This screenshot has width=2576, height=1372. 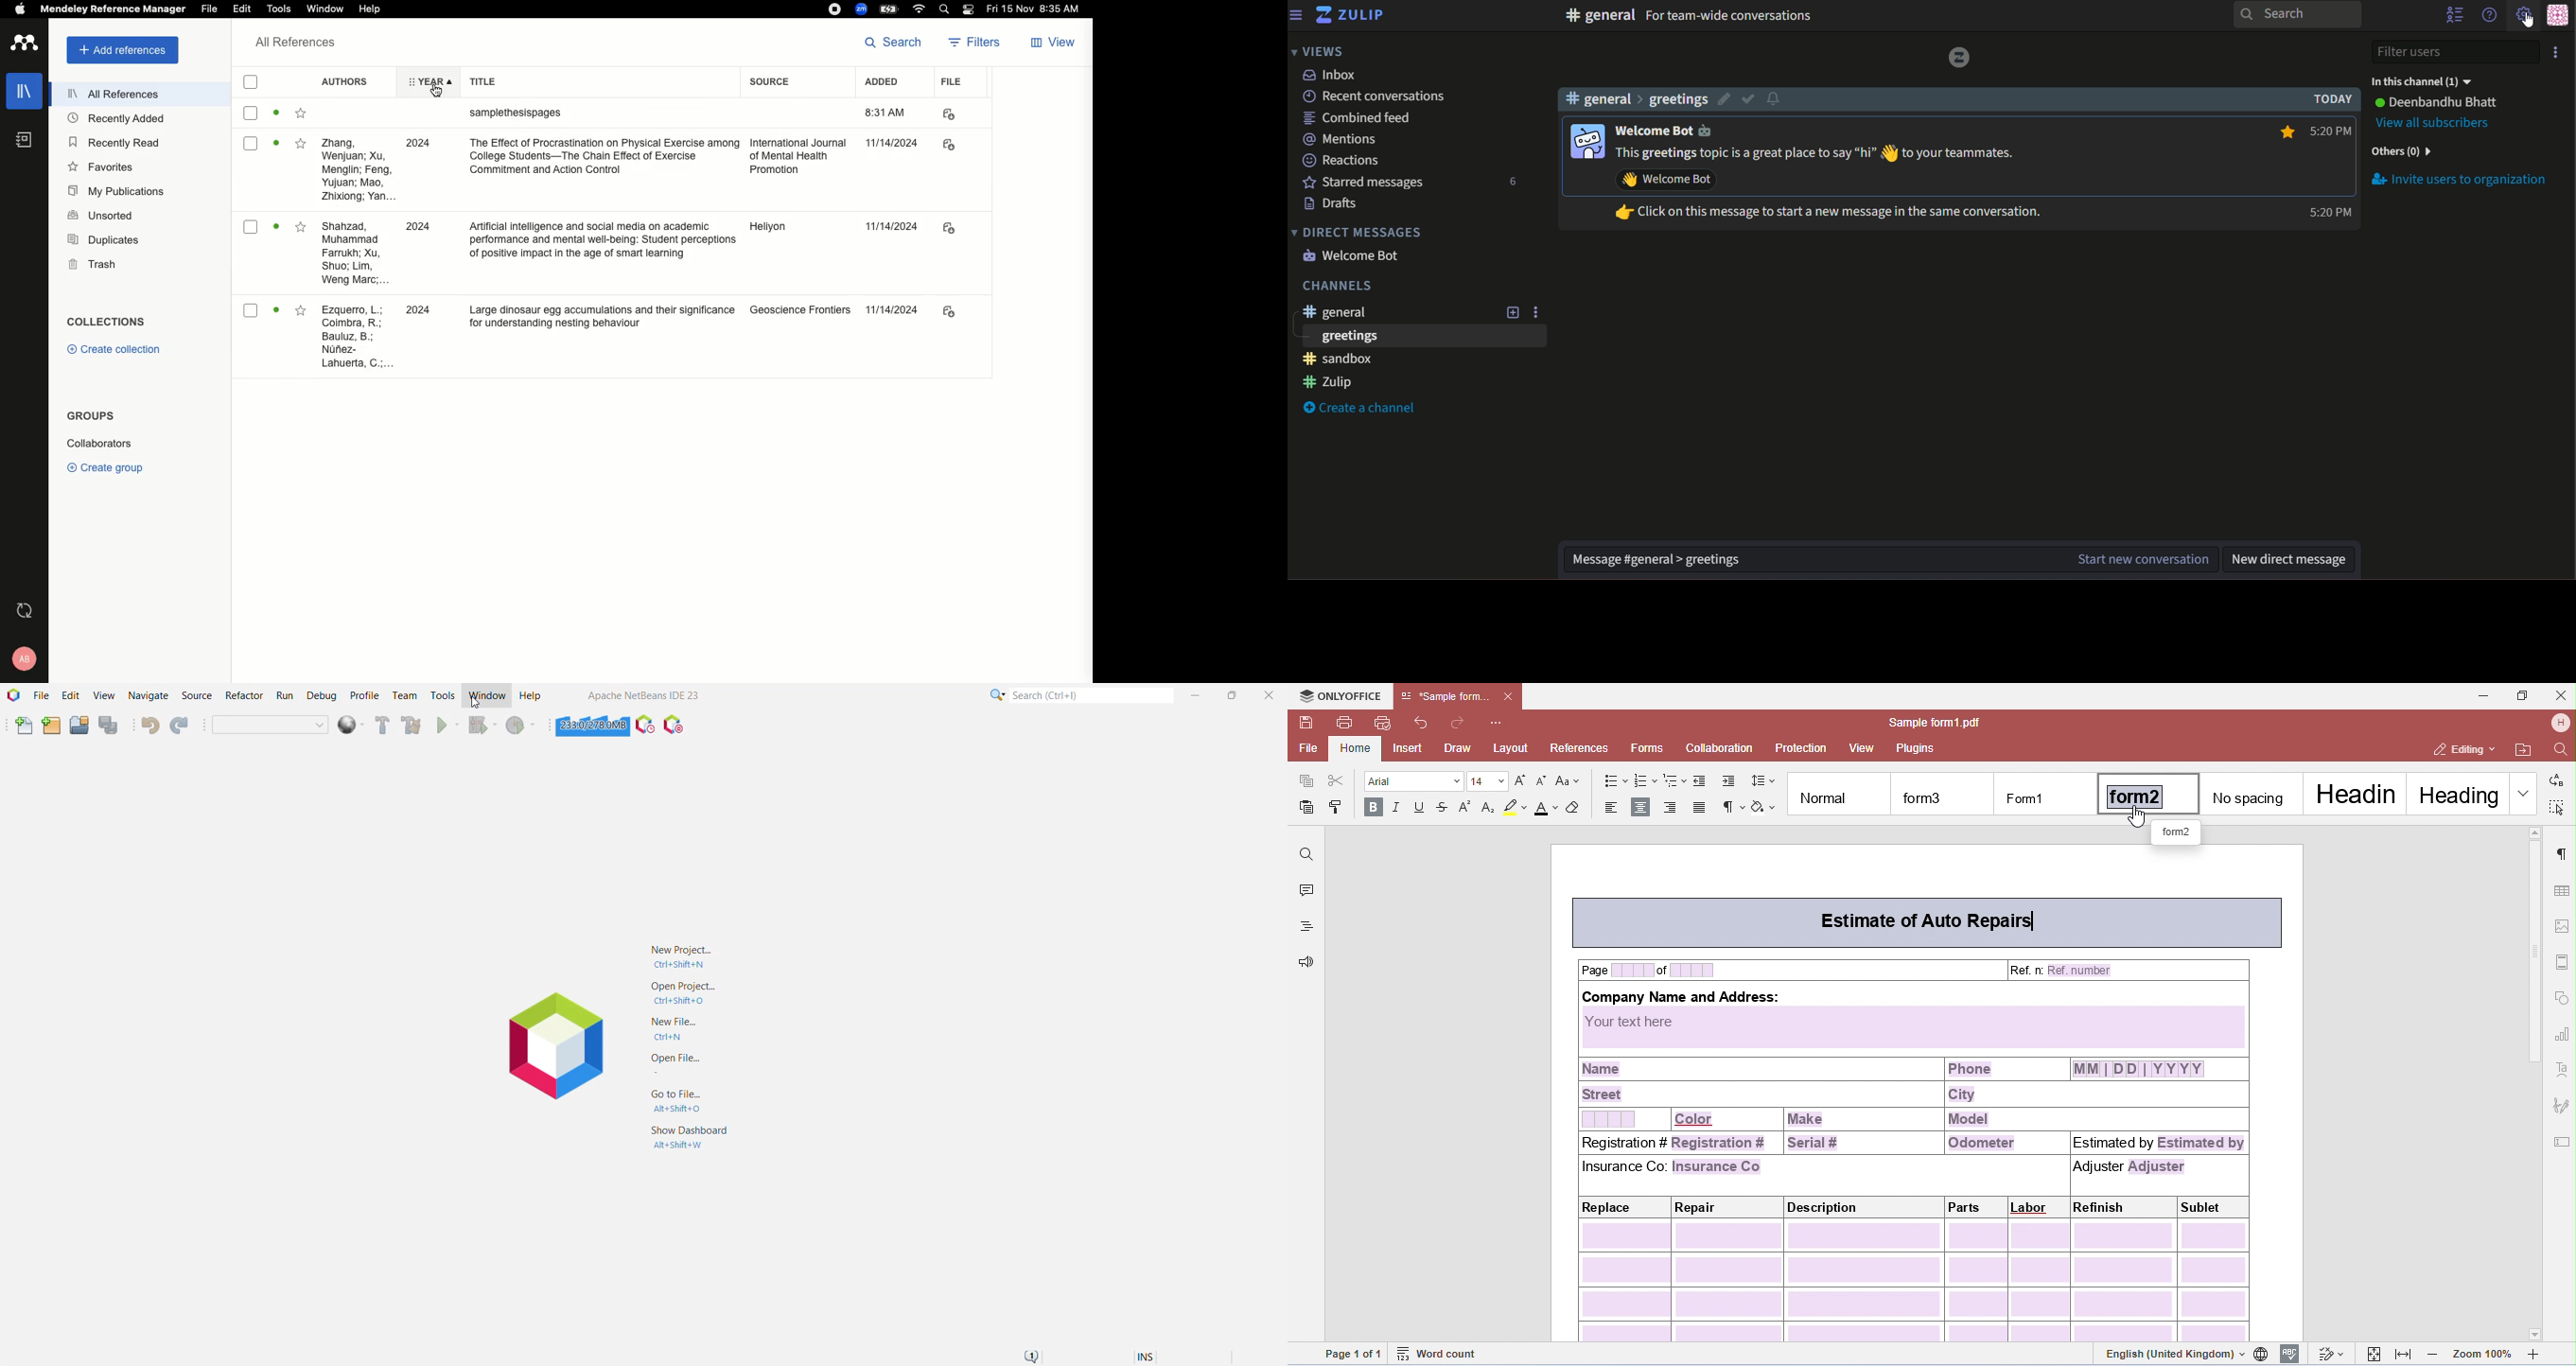 I want to click on All references, so click(x=289, y=42).